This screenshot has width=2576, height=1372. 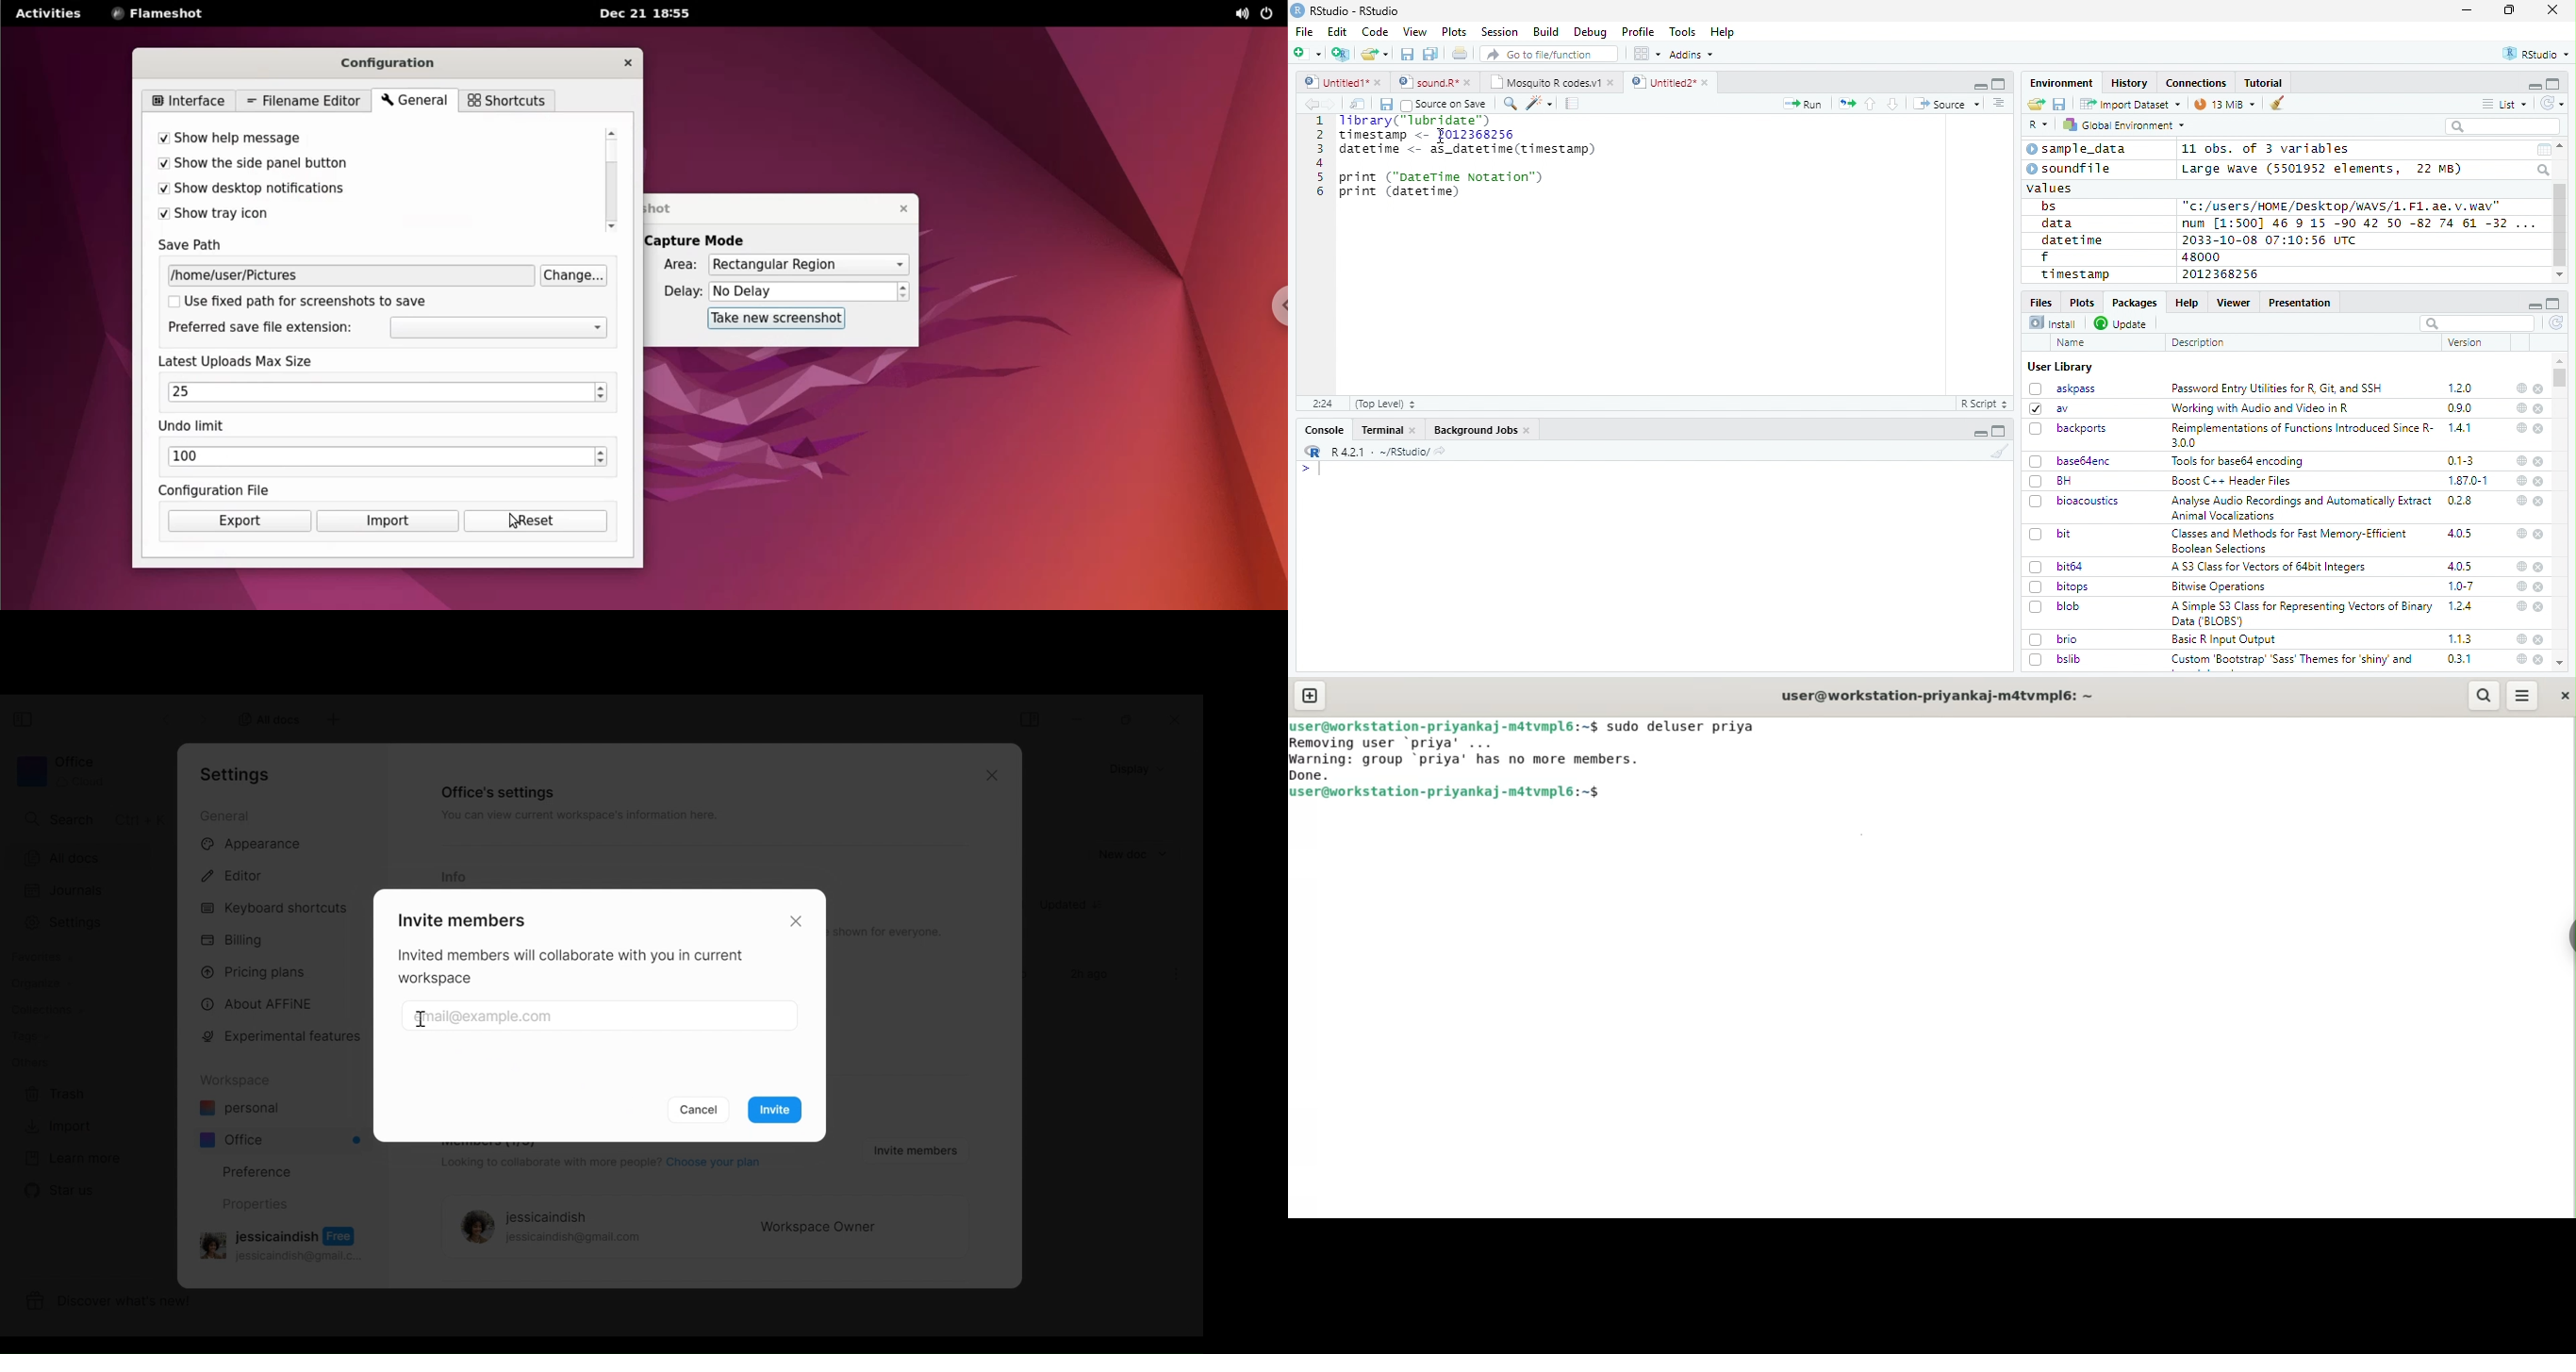 What do you see at coordinates (2277, 388) in the screenshot?
I see `Password Entry Utilities for R, Git, and SSH` at bounding box center [2277, 388].